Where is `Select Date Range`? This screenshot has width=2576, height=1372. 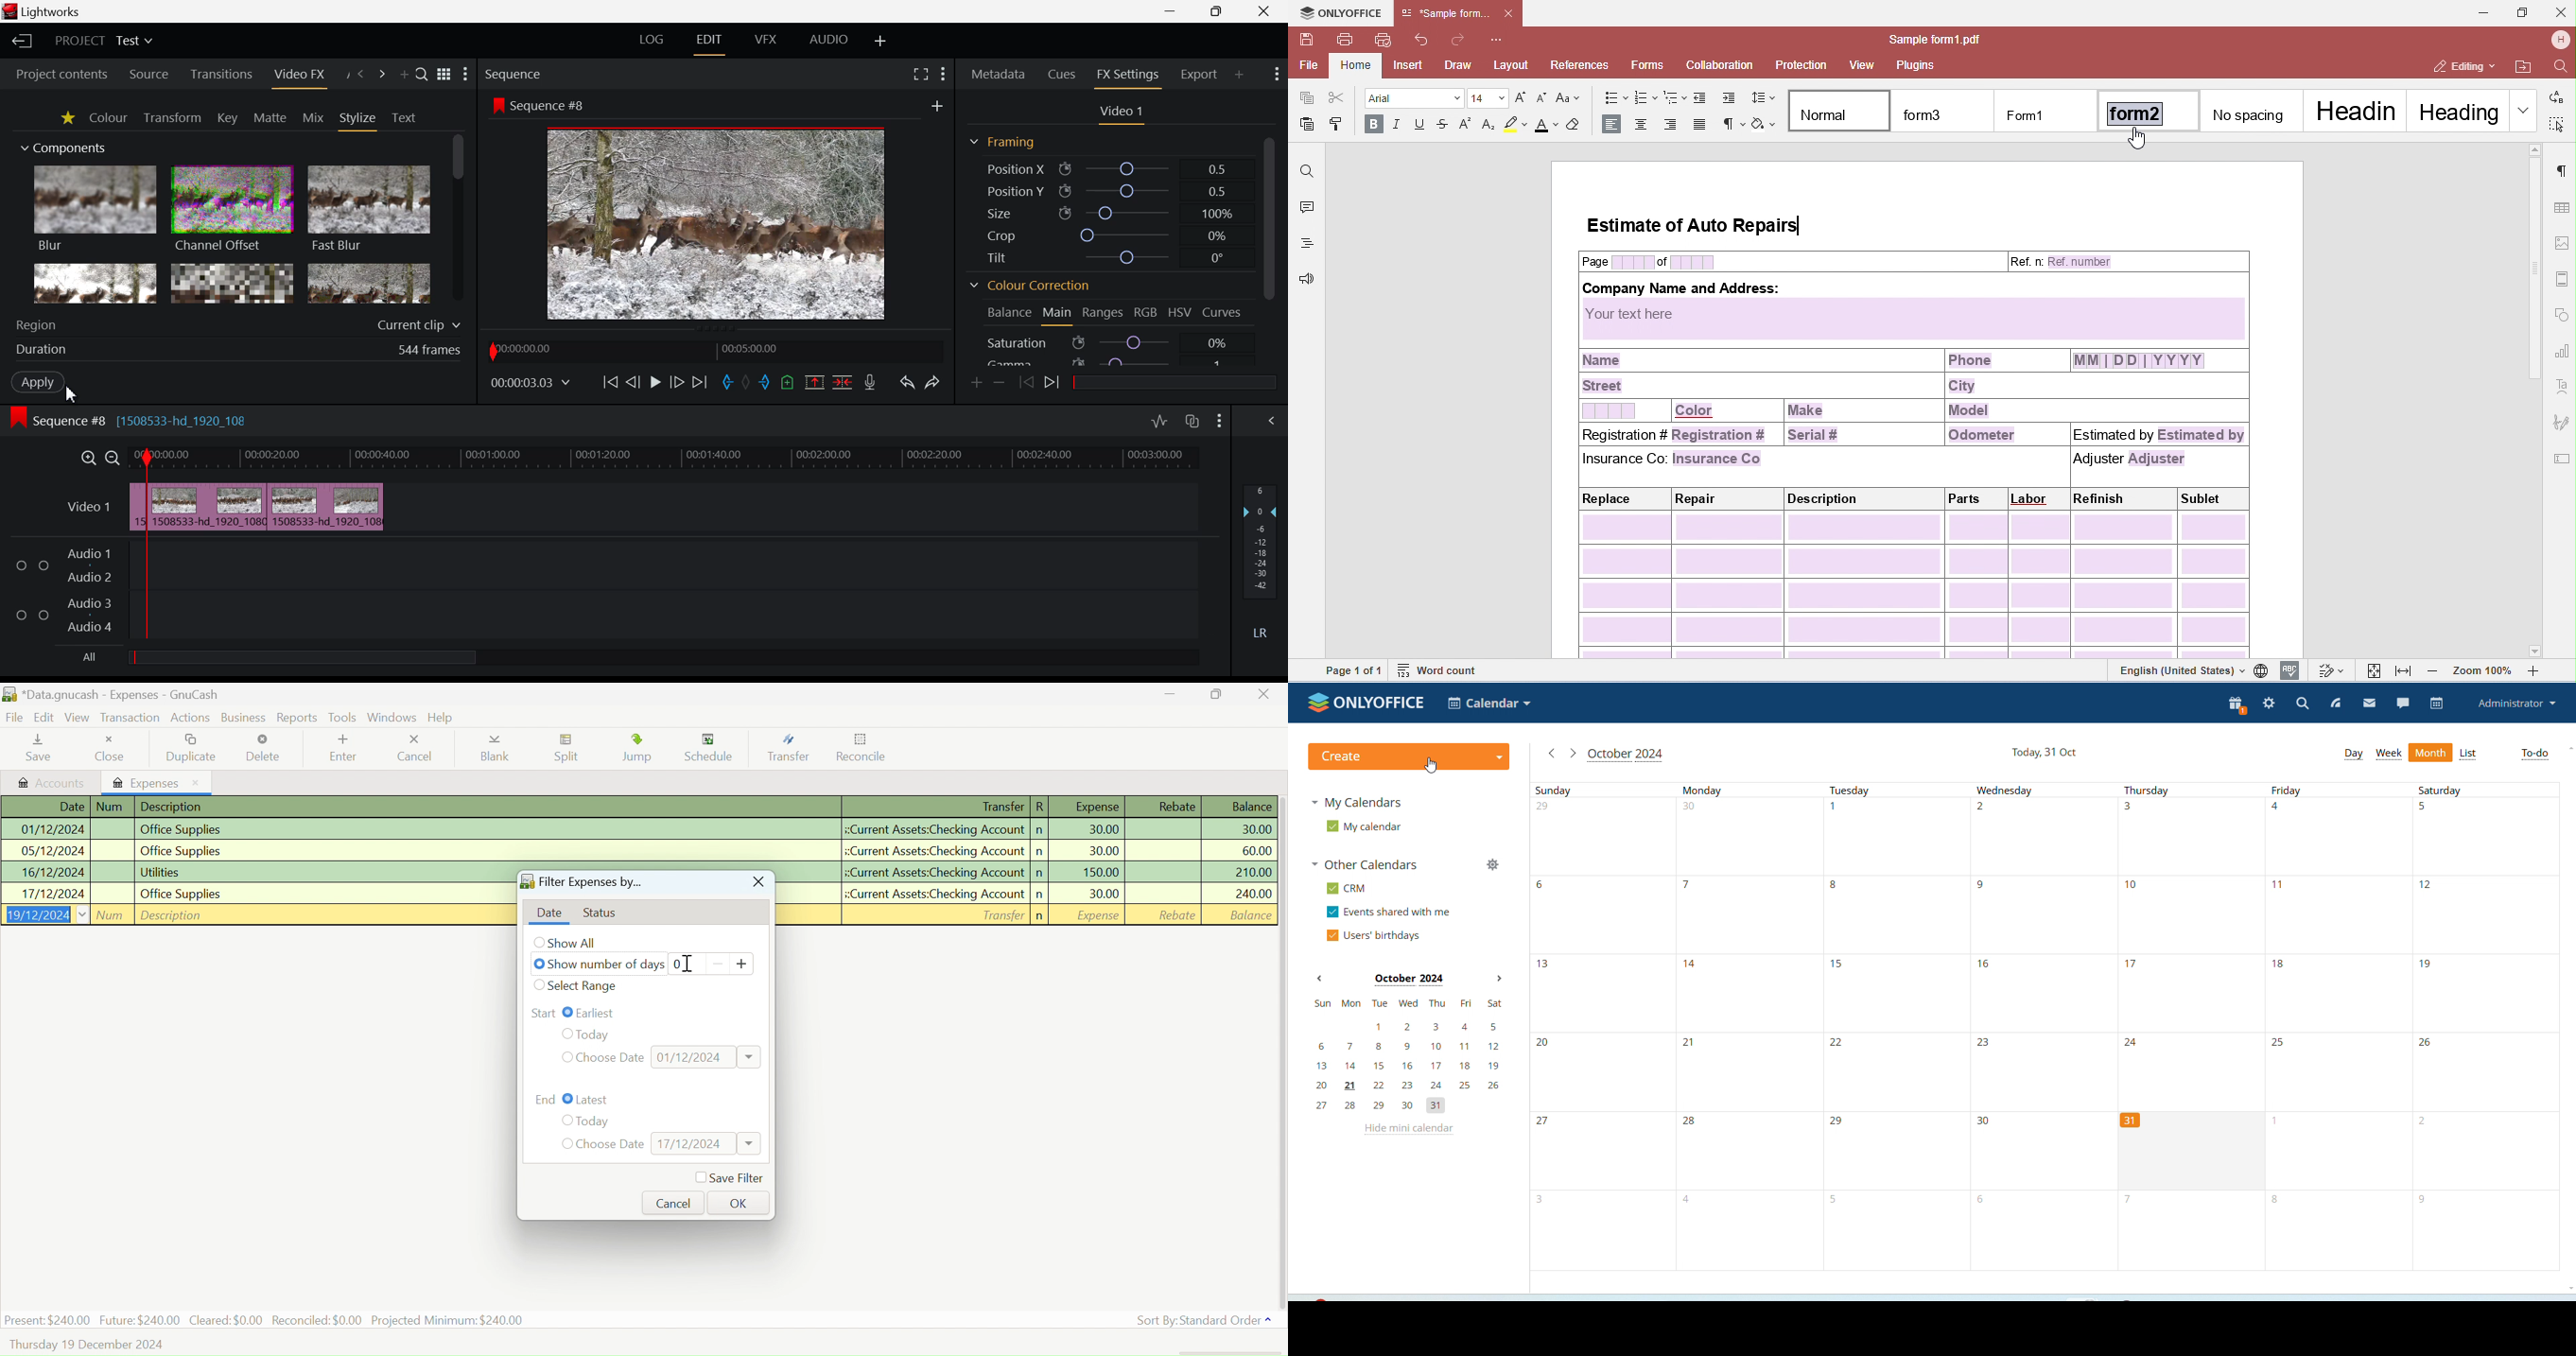 Select Date Range is located at coordinates (585, 987).